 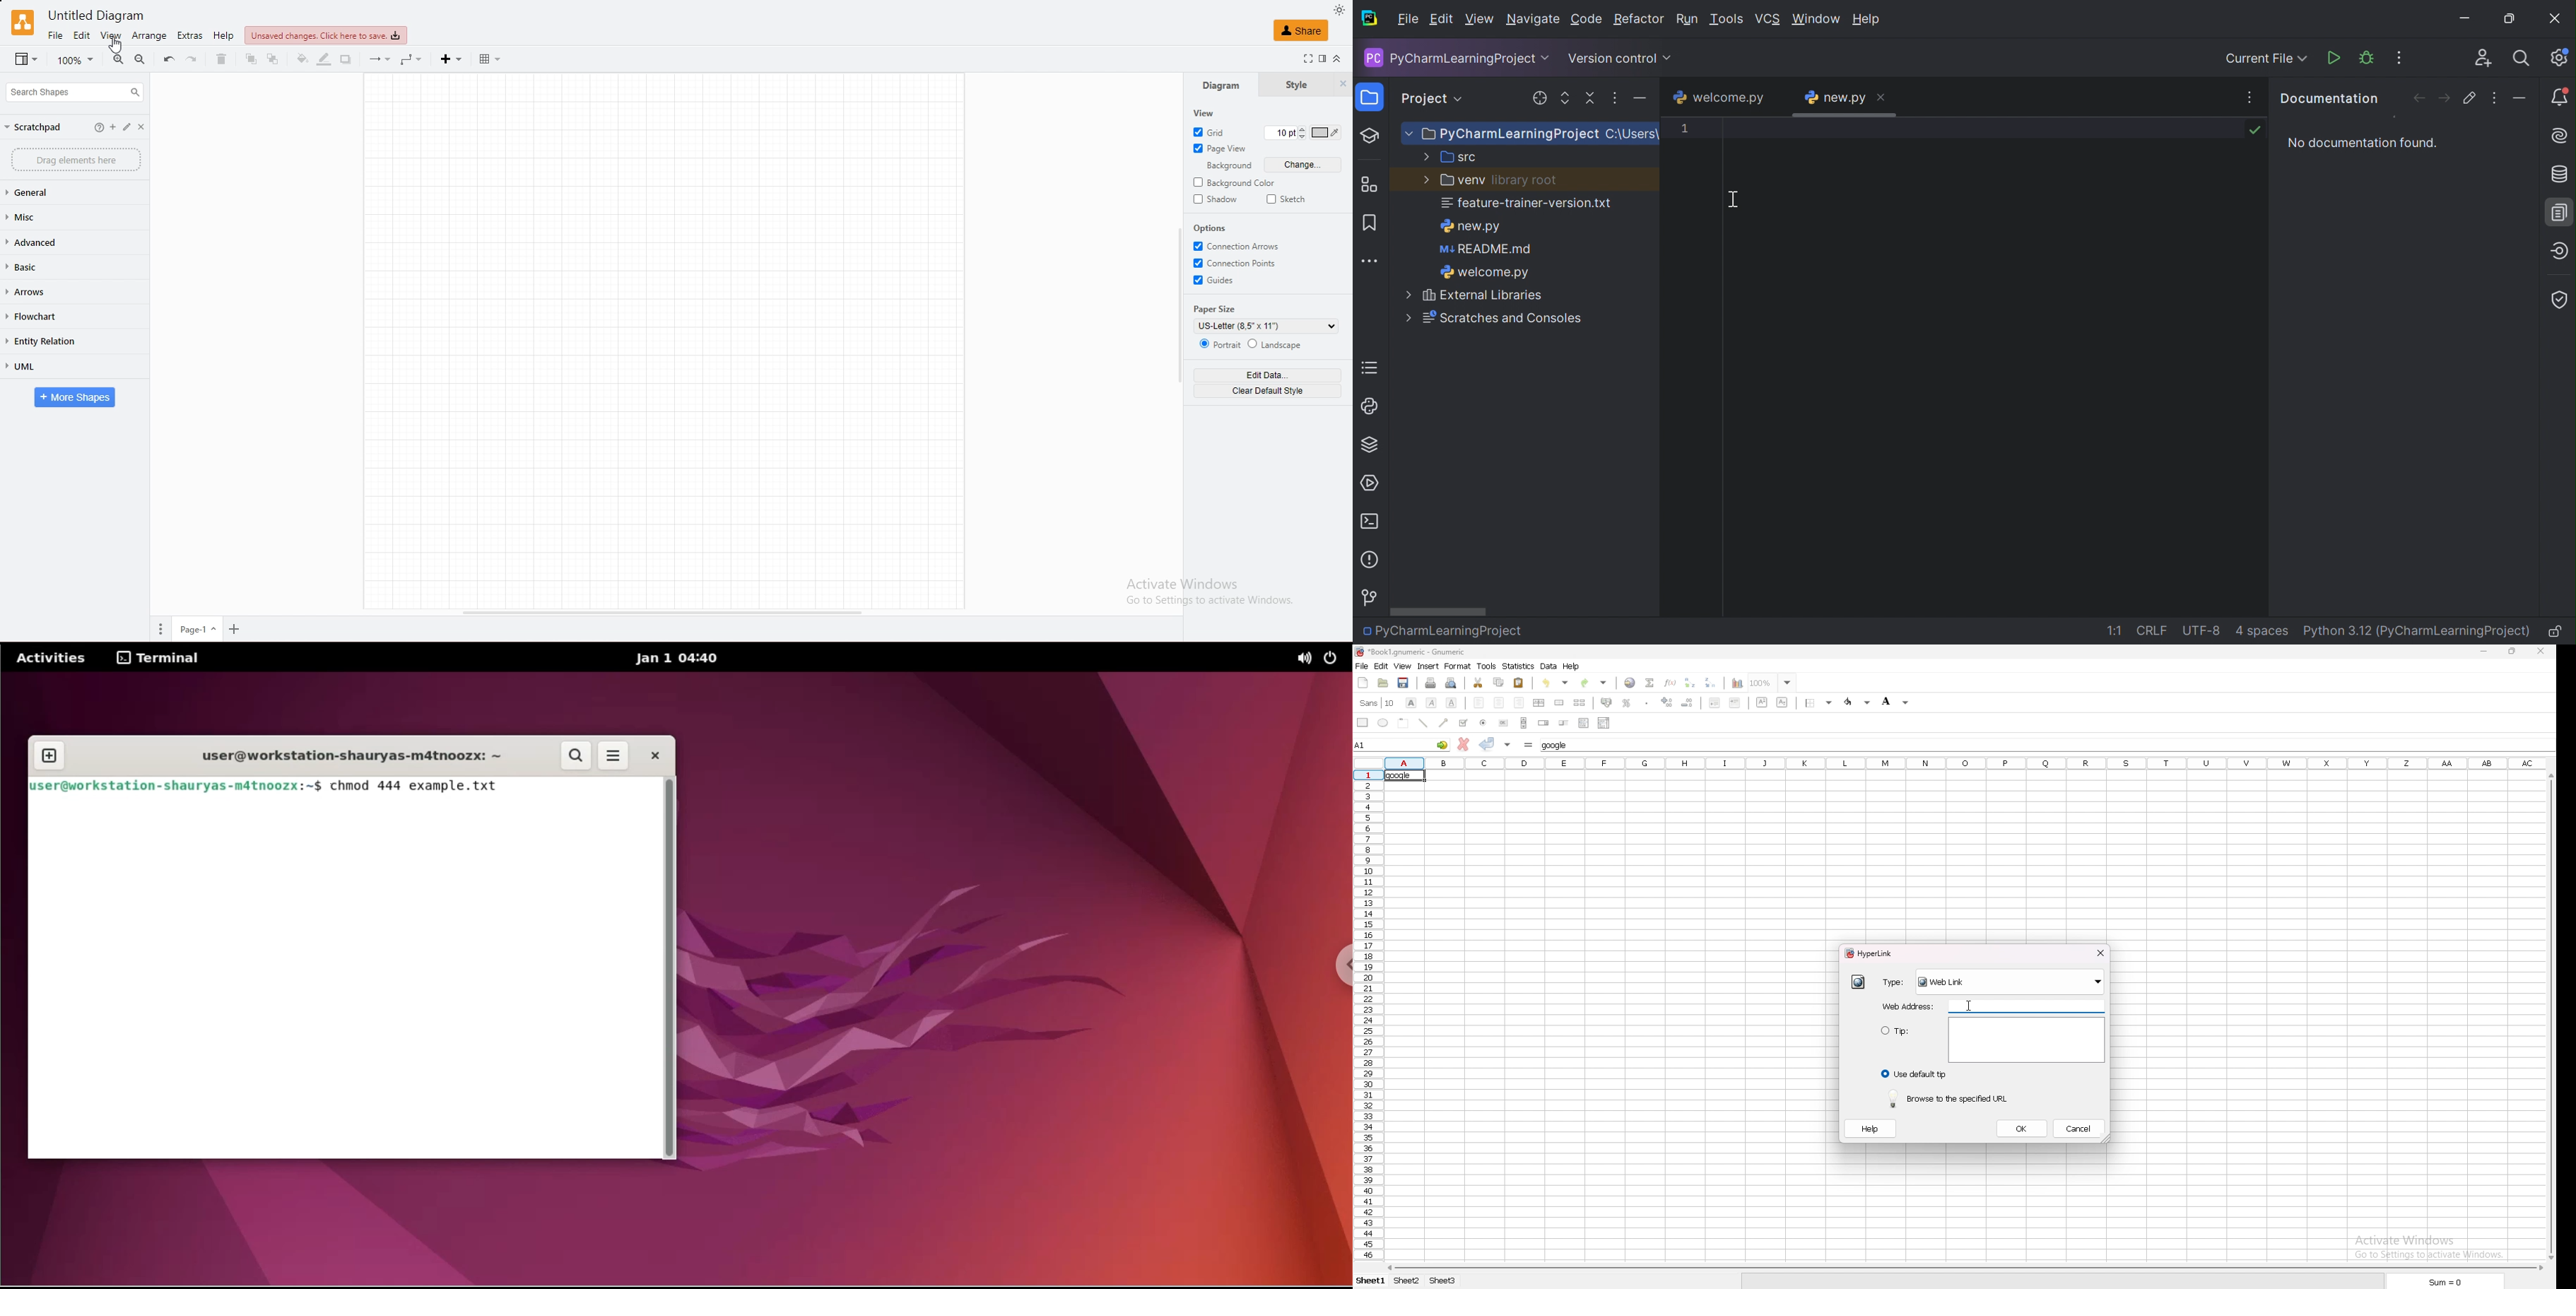 What do you see at coordinates (1407, 1281) in the screenshot?
I see `sheet 2` at bounding box center [1407, 1281].